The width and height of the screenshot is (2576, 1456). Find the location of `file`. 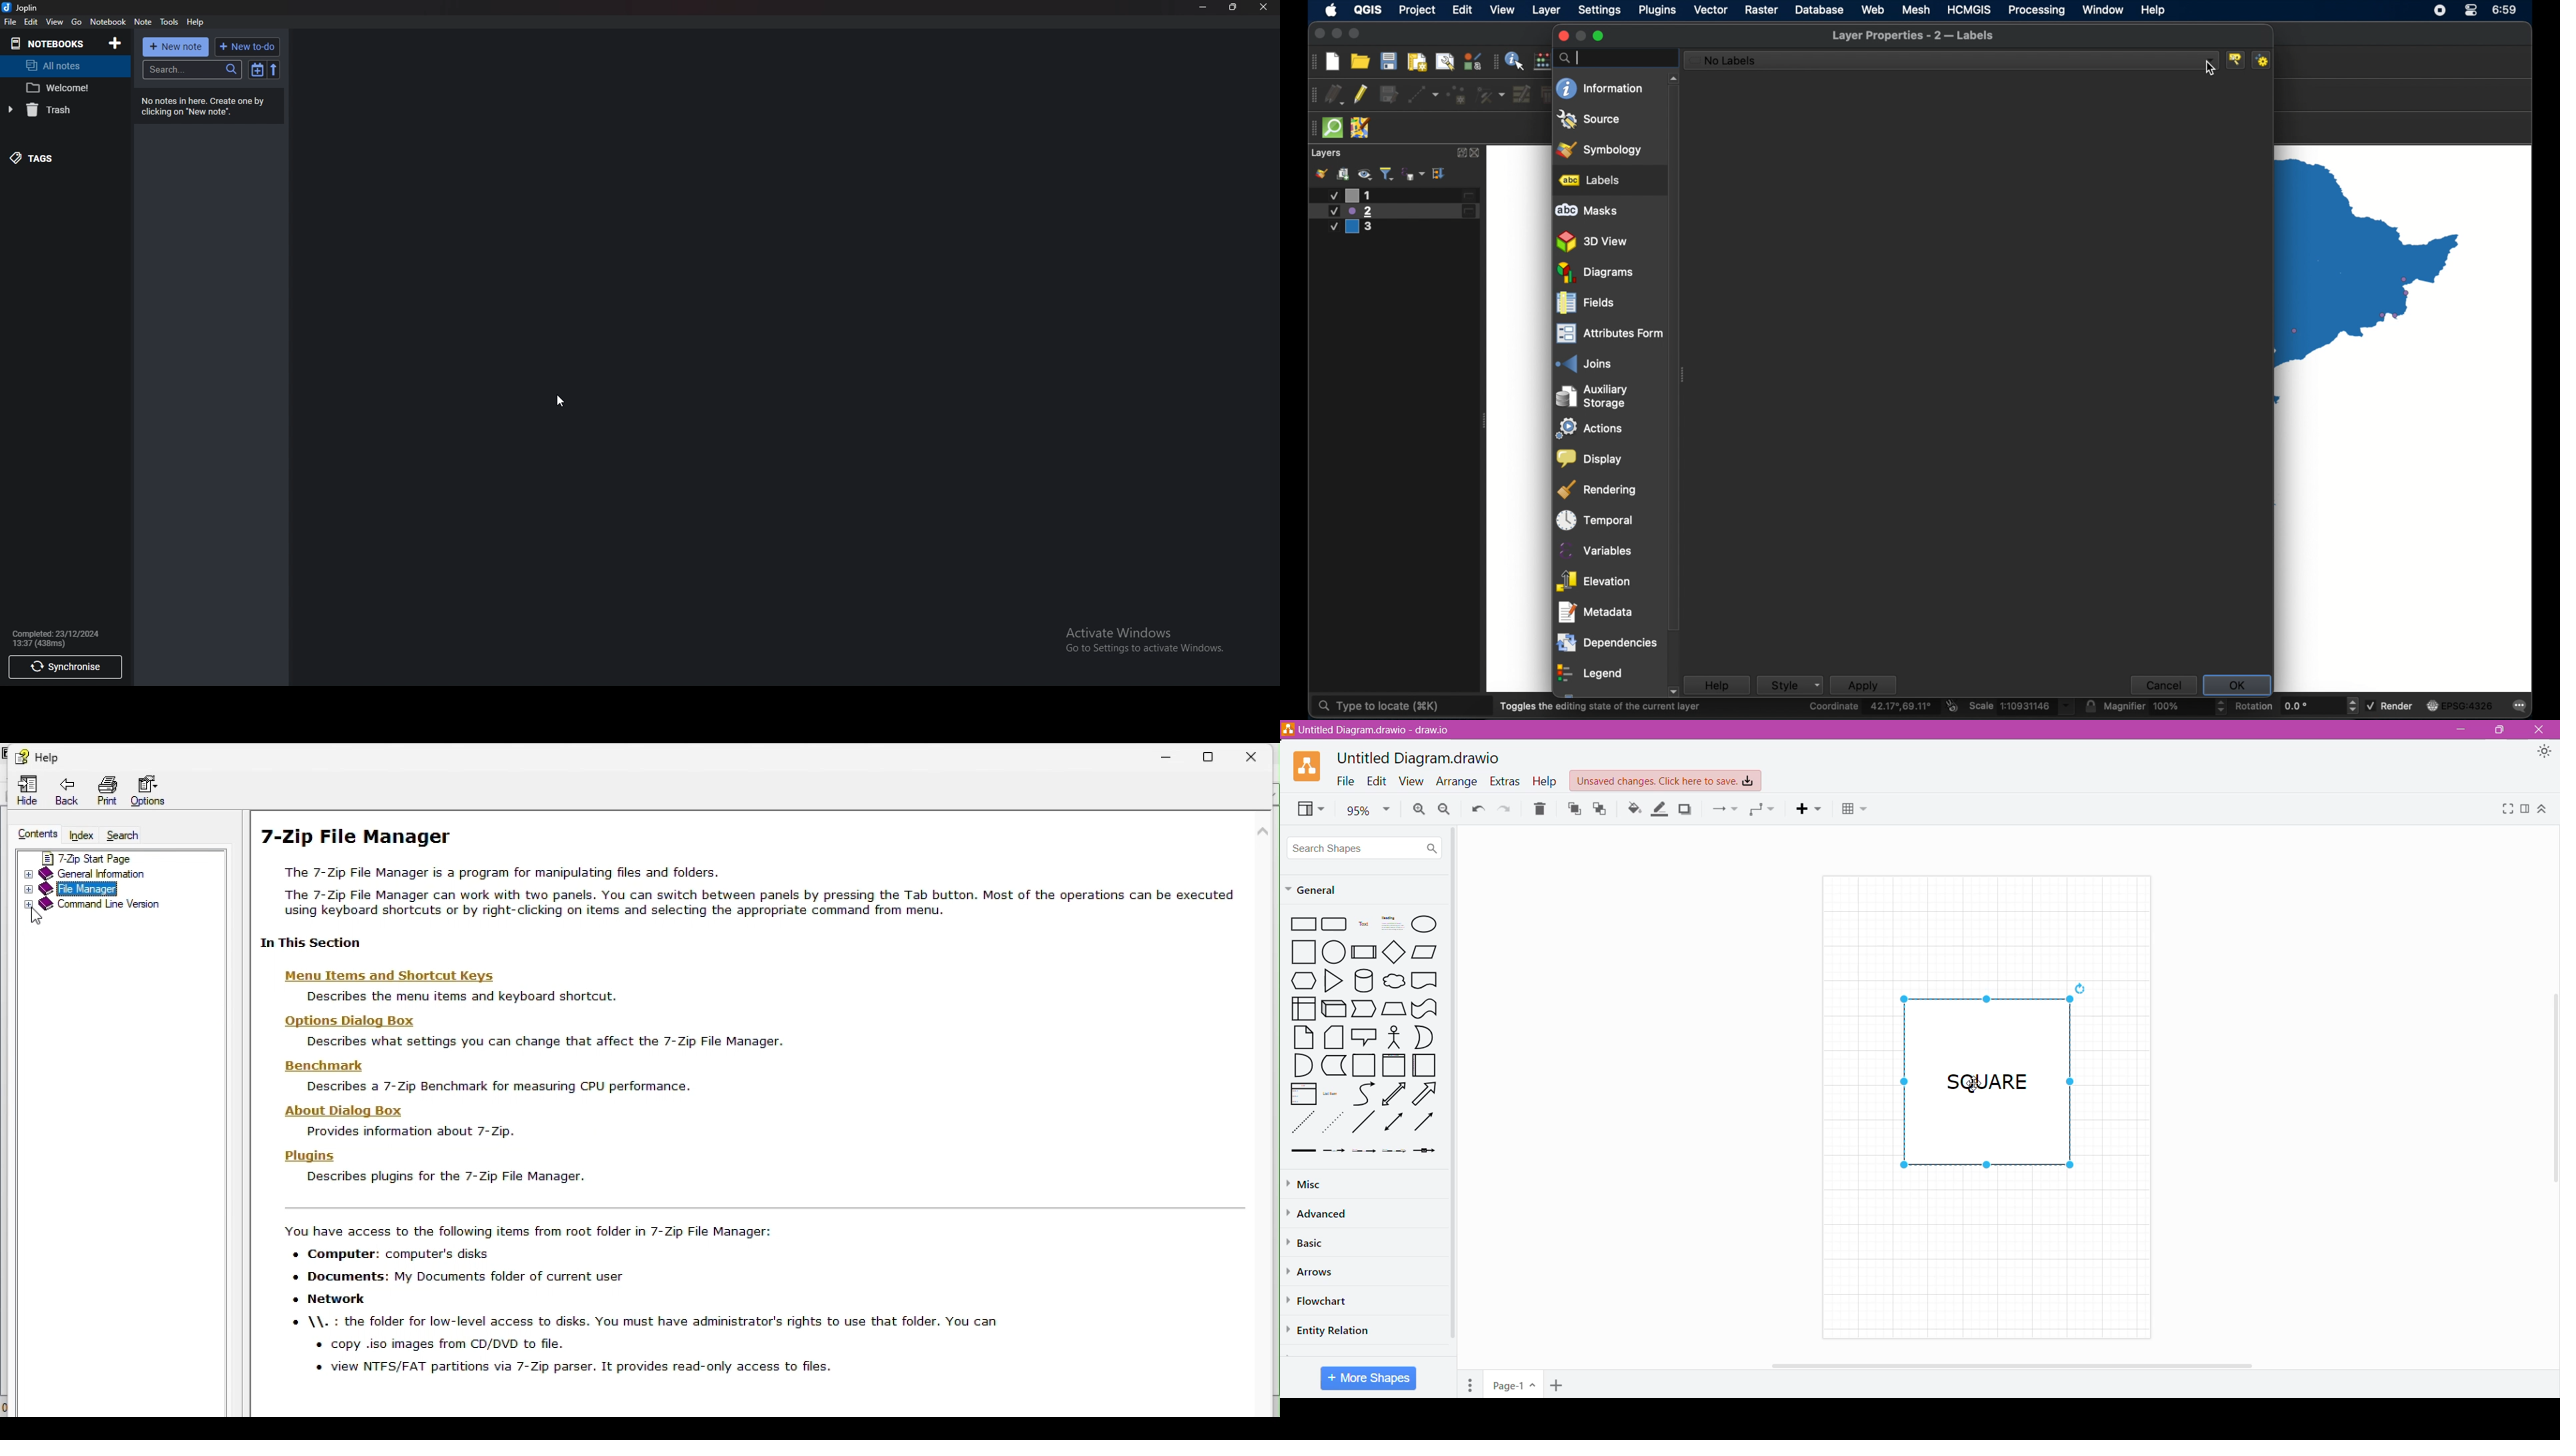

file is located at coordinates (11, 22).